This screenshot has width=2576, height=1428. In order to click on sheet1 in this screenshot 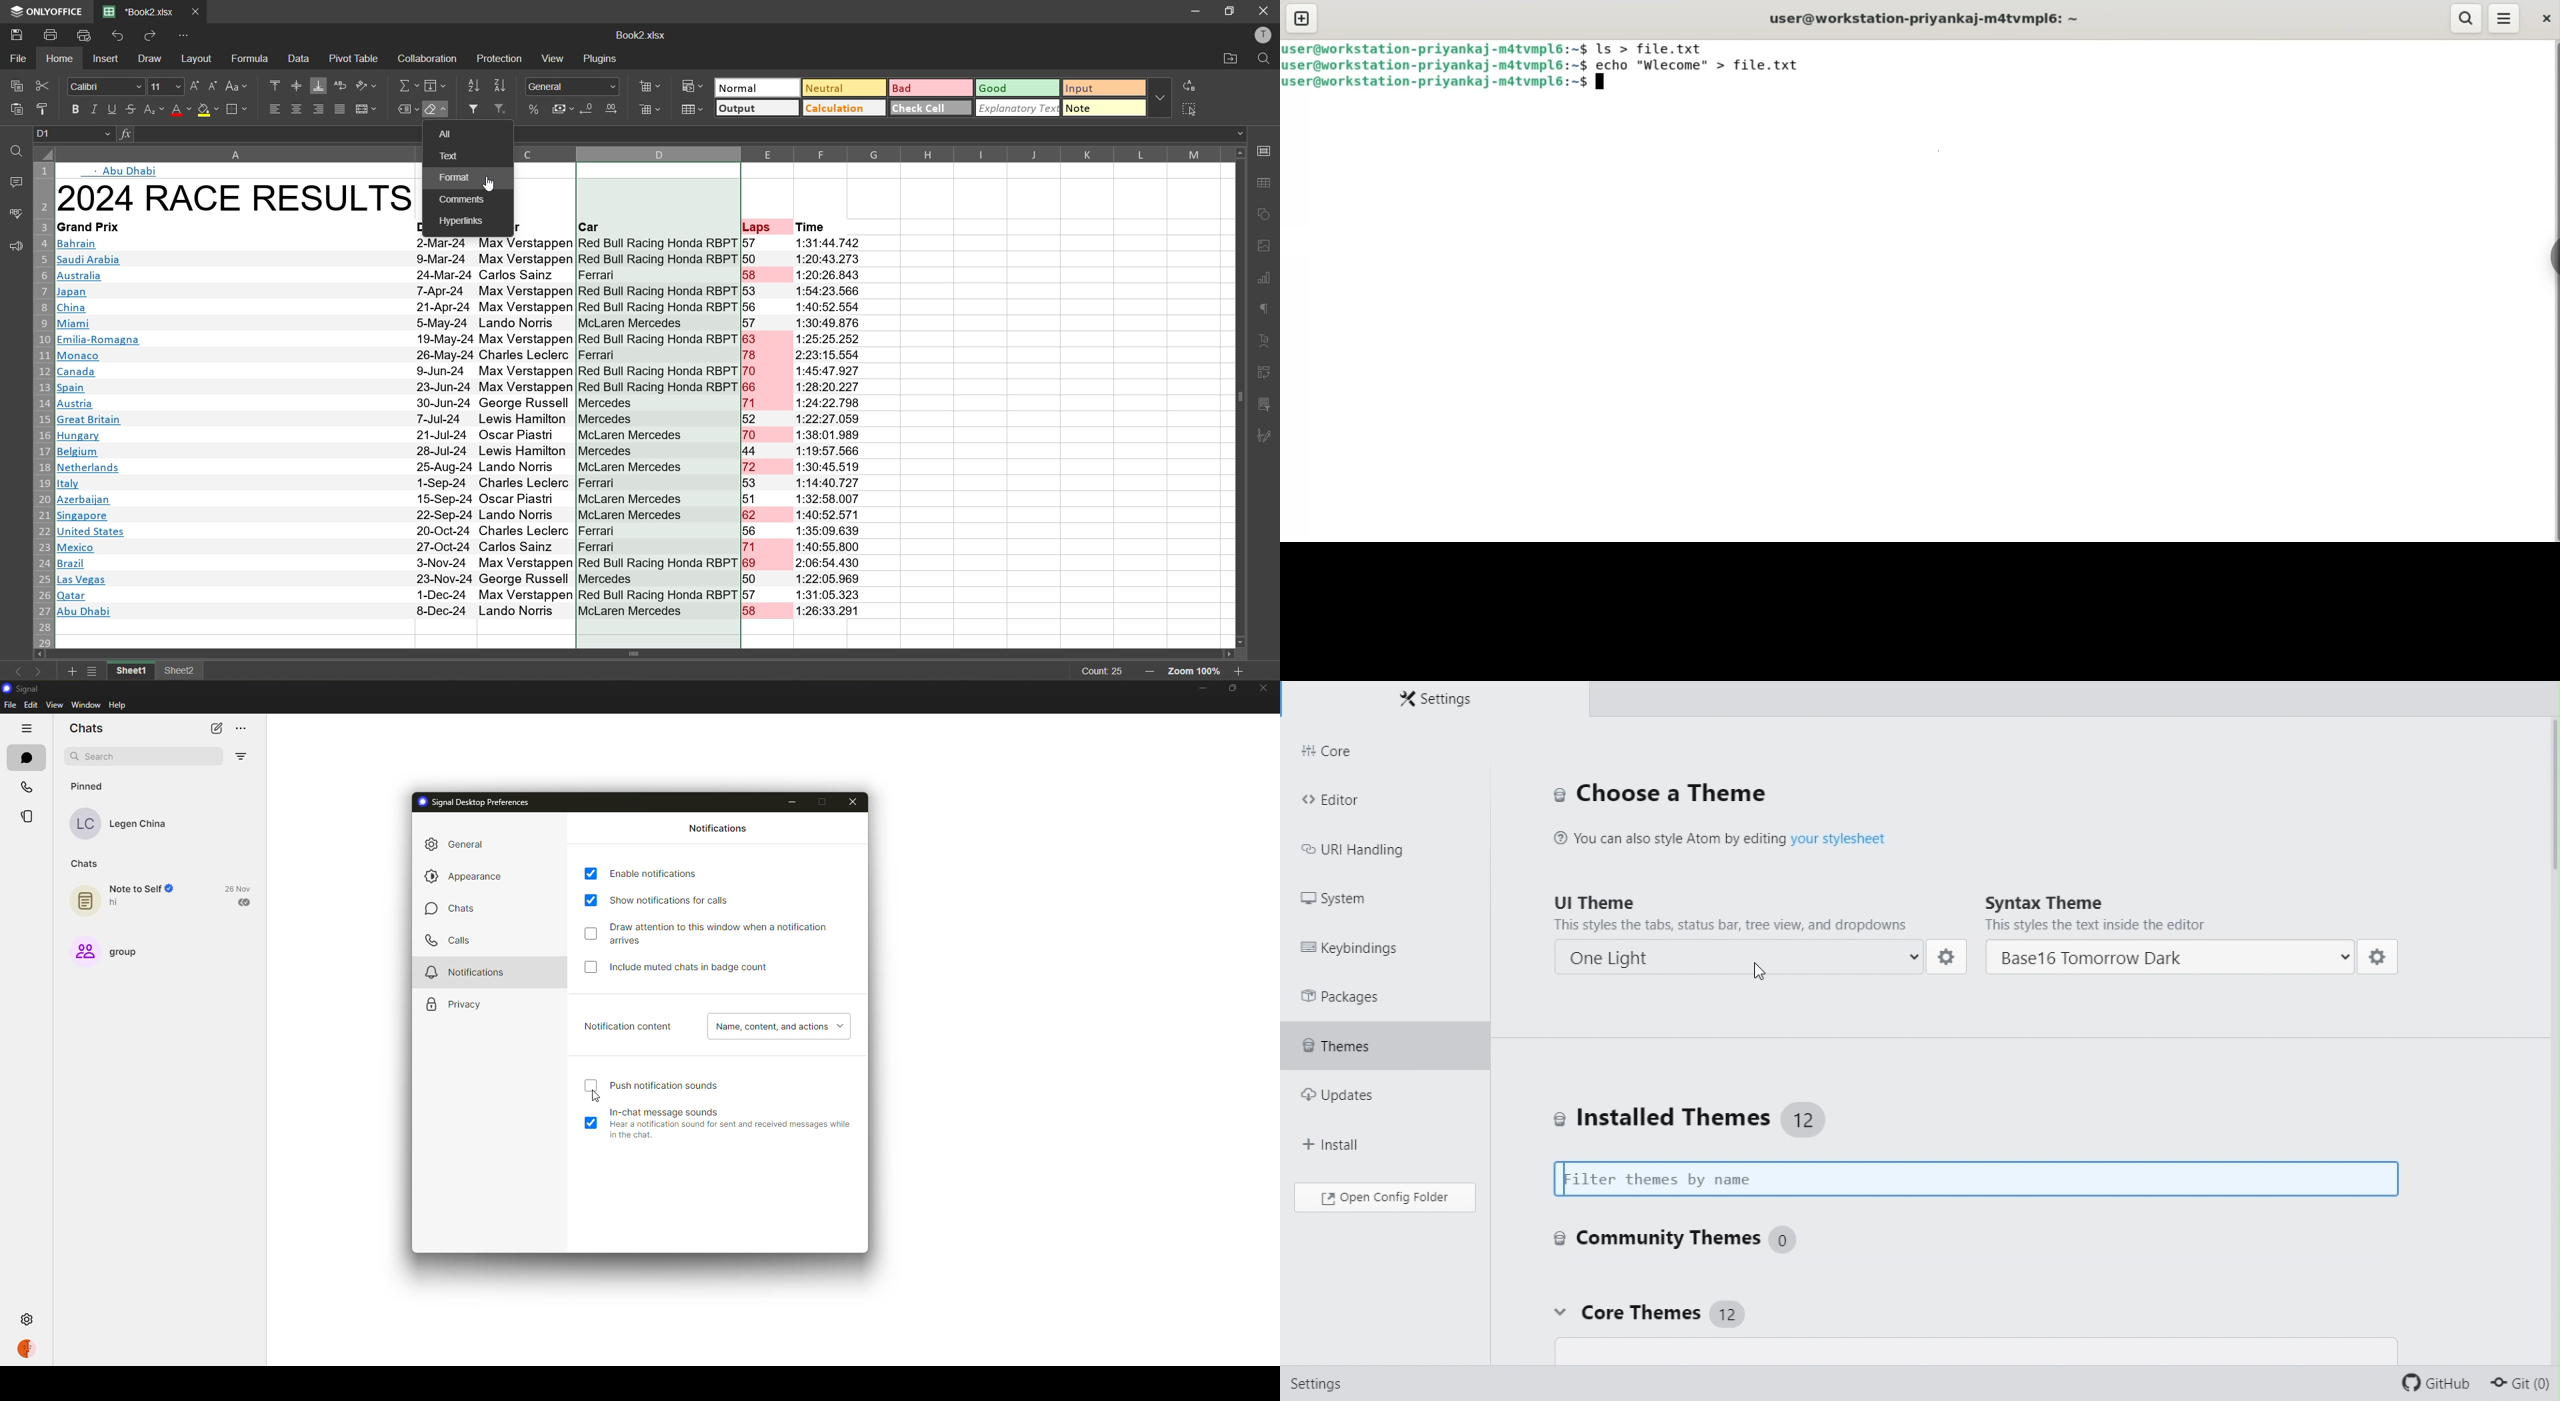, I will do `click(129, 672)`.